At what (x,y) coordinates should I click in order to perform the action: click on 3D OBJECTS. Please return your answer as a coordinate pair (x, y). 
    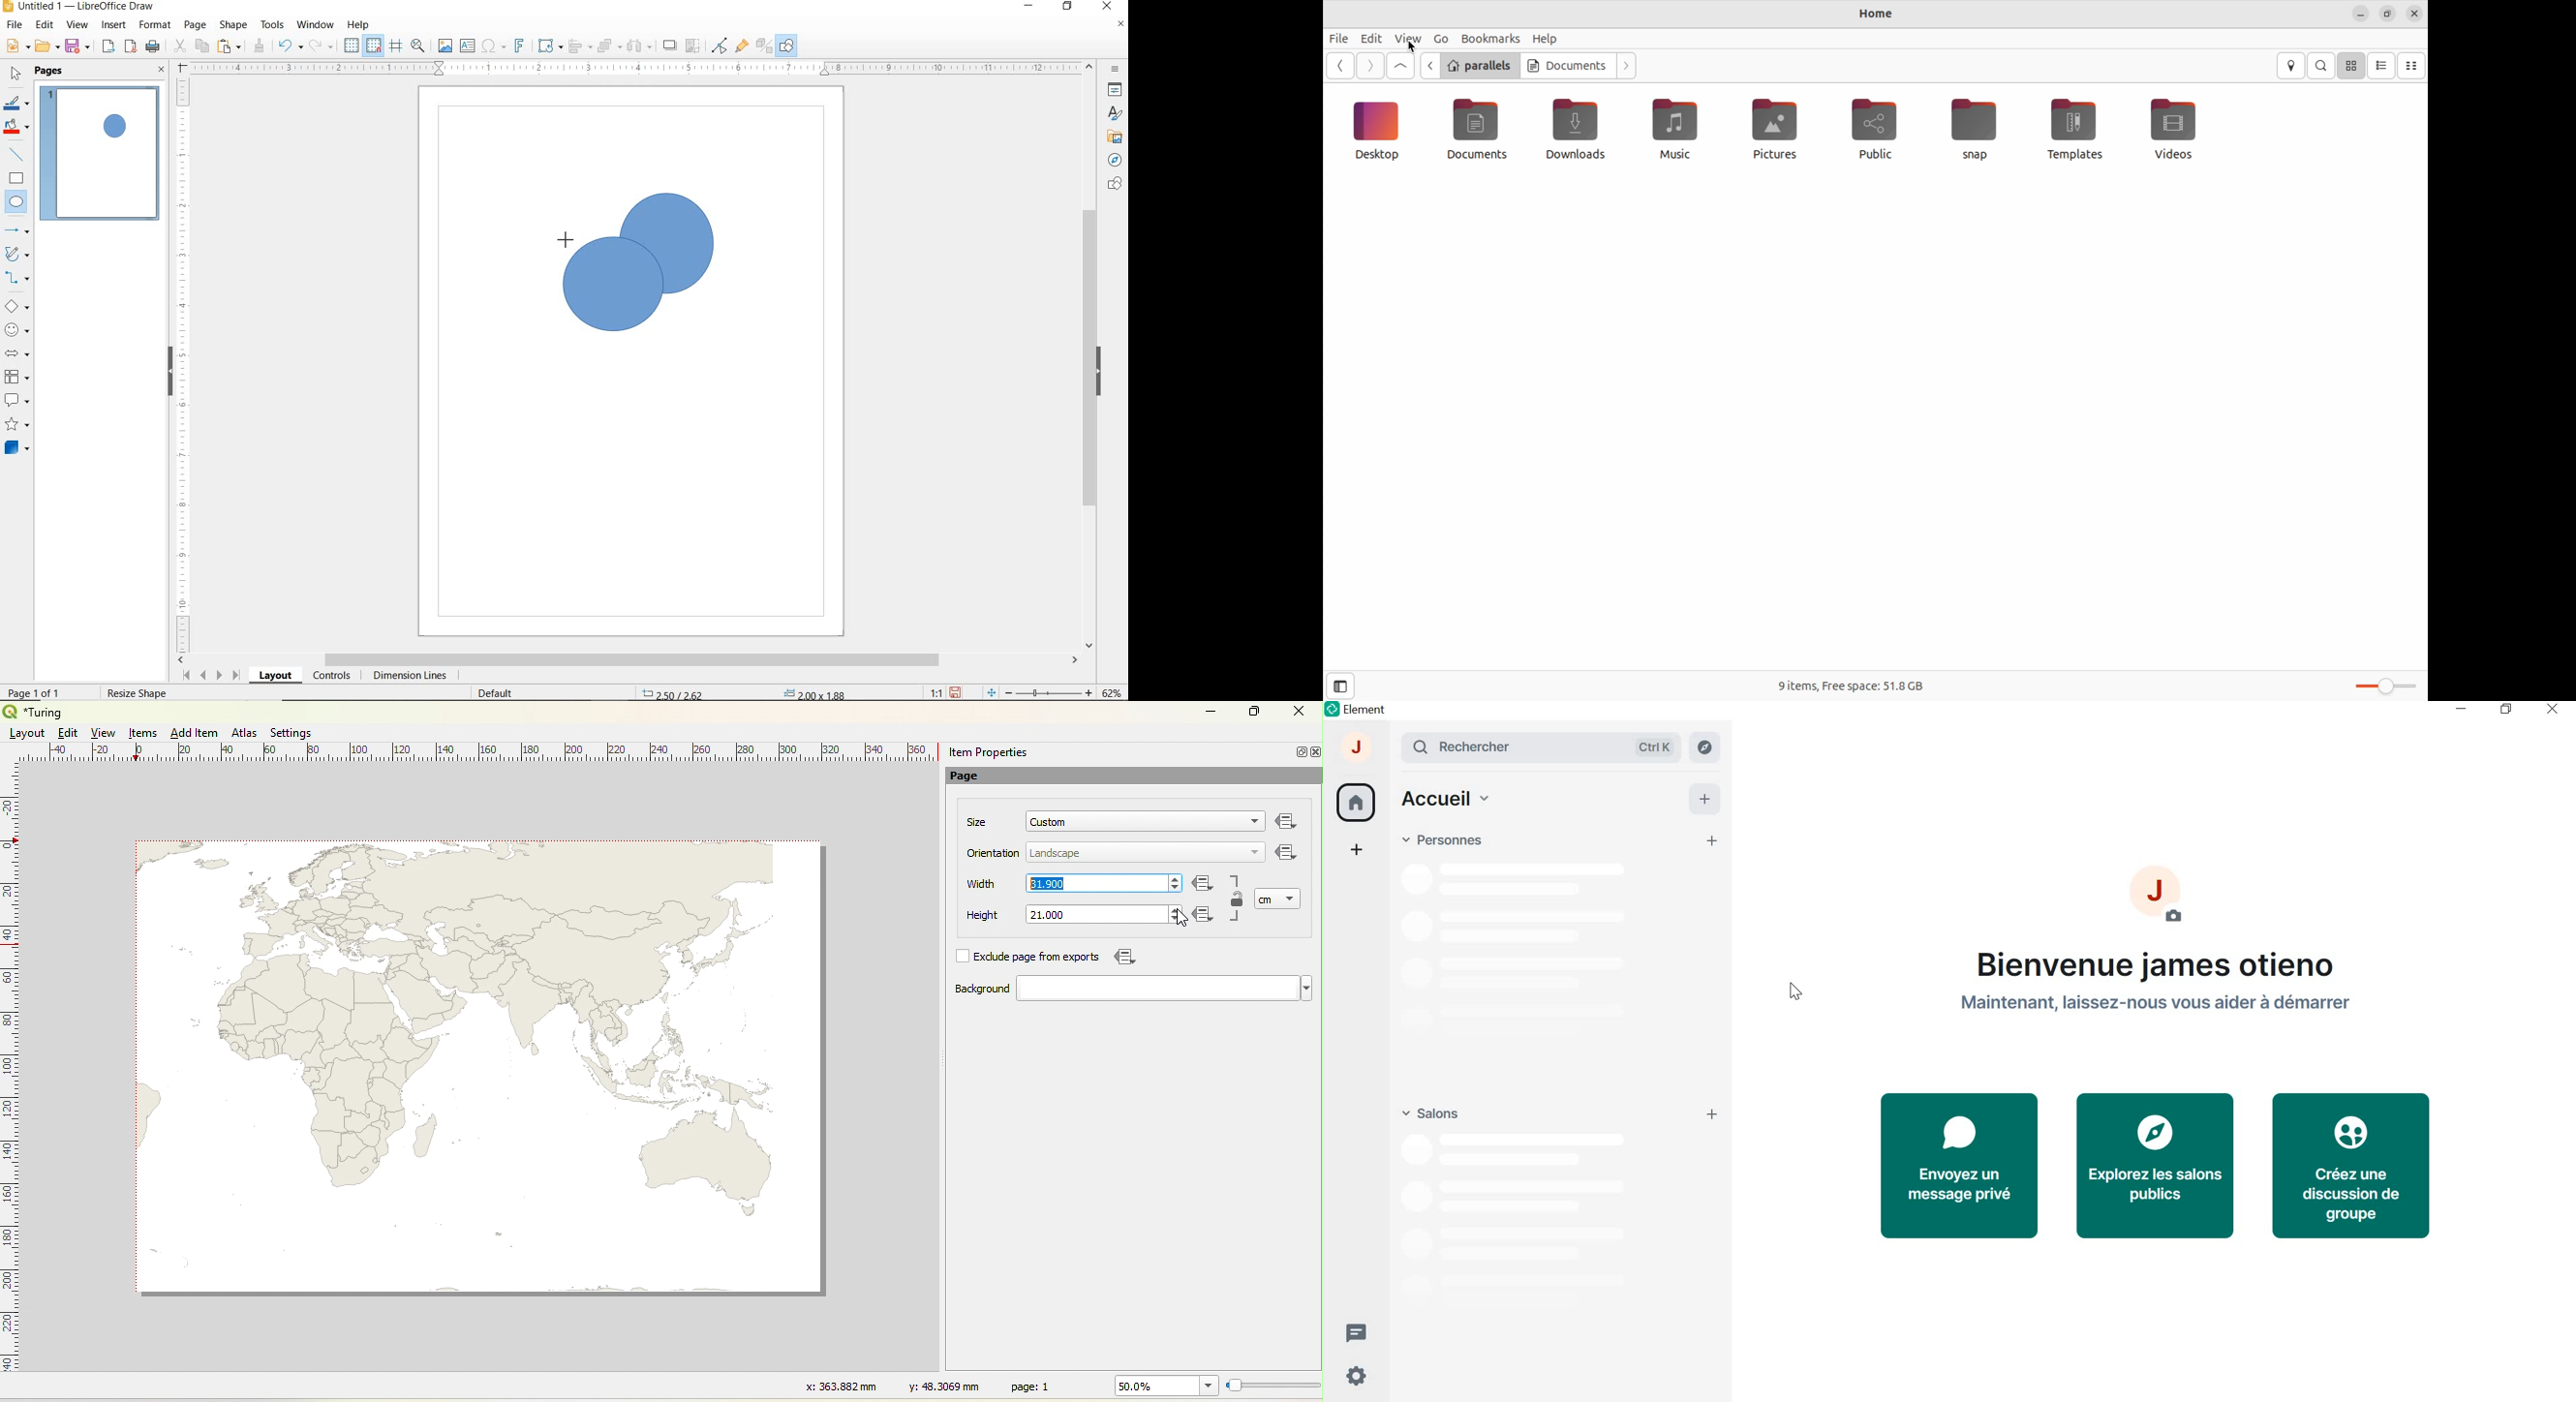
    Looking at the image, I should click on (15, 449).